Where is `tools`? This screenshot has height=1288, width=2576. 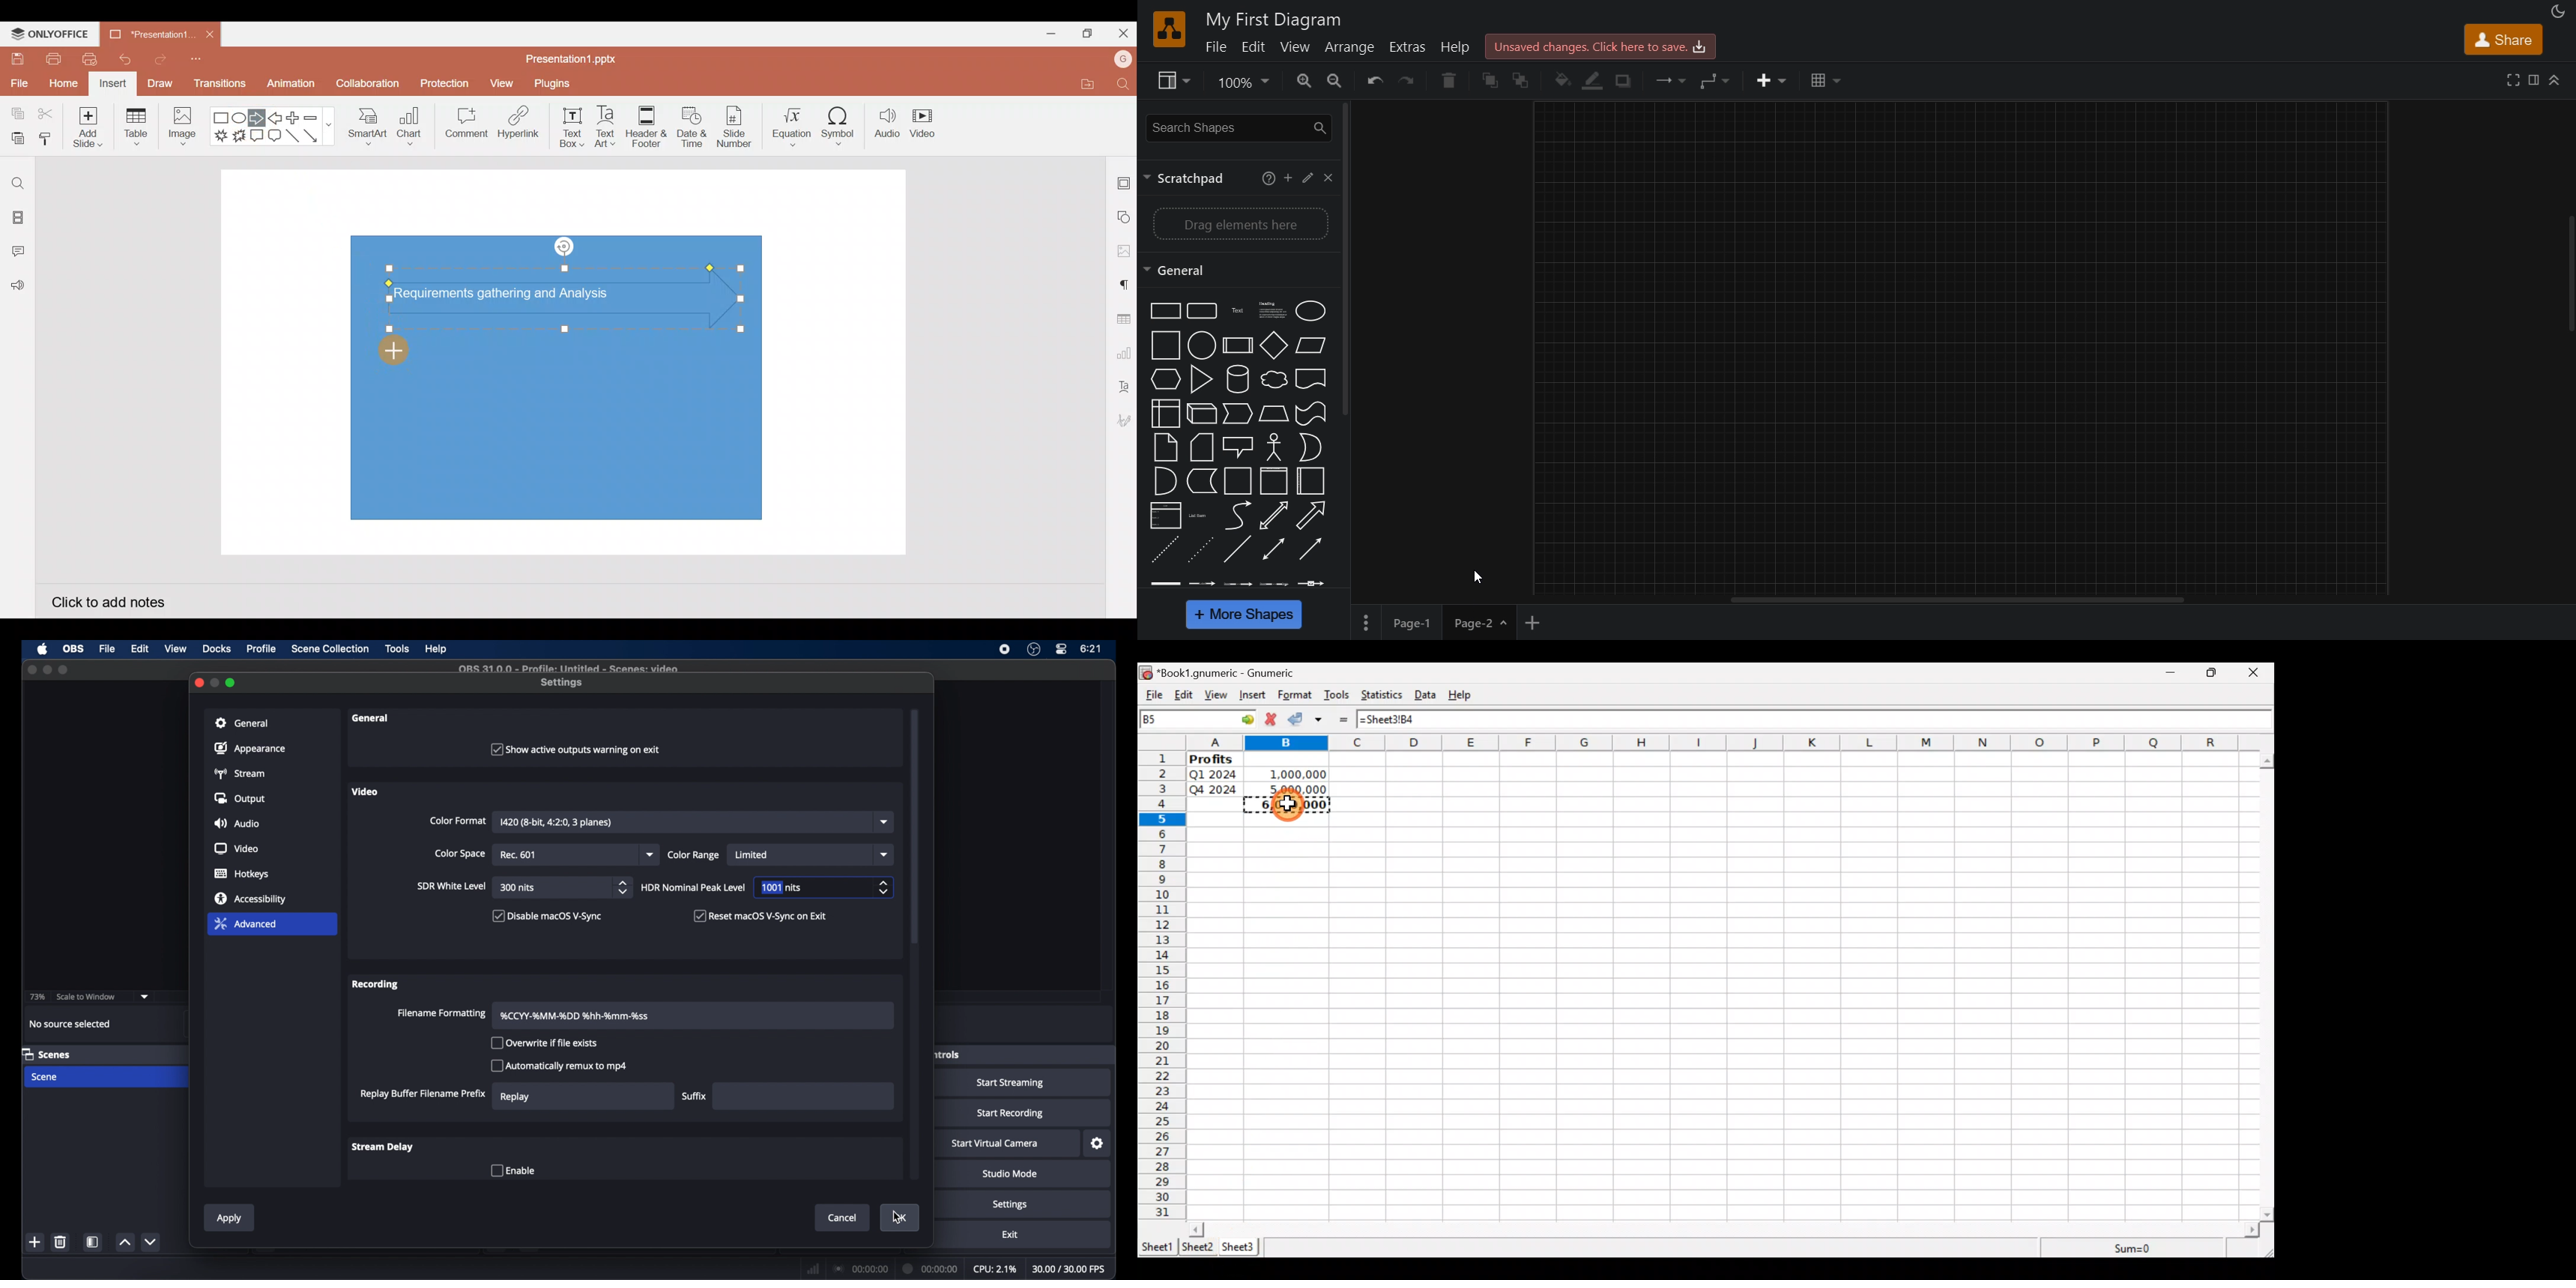
tools is located at coordinates (398, 648).